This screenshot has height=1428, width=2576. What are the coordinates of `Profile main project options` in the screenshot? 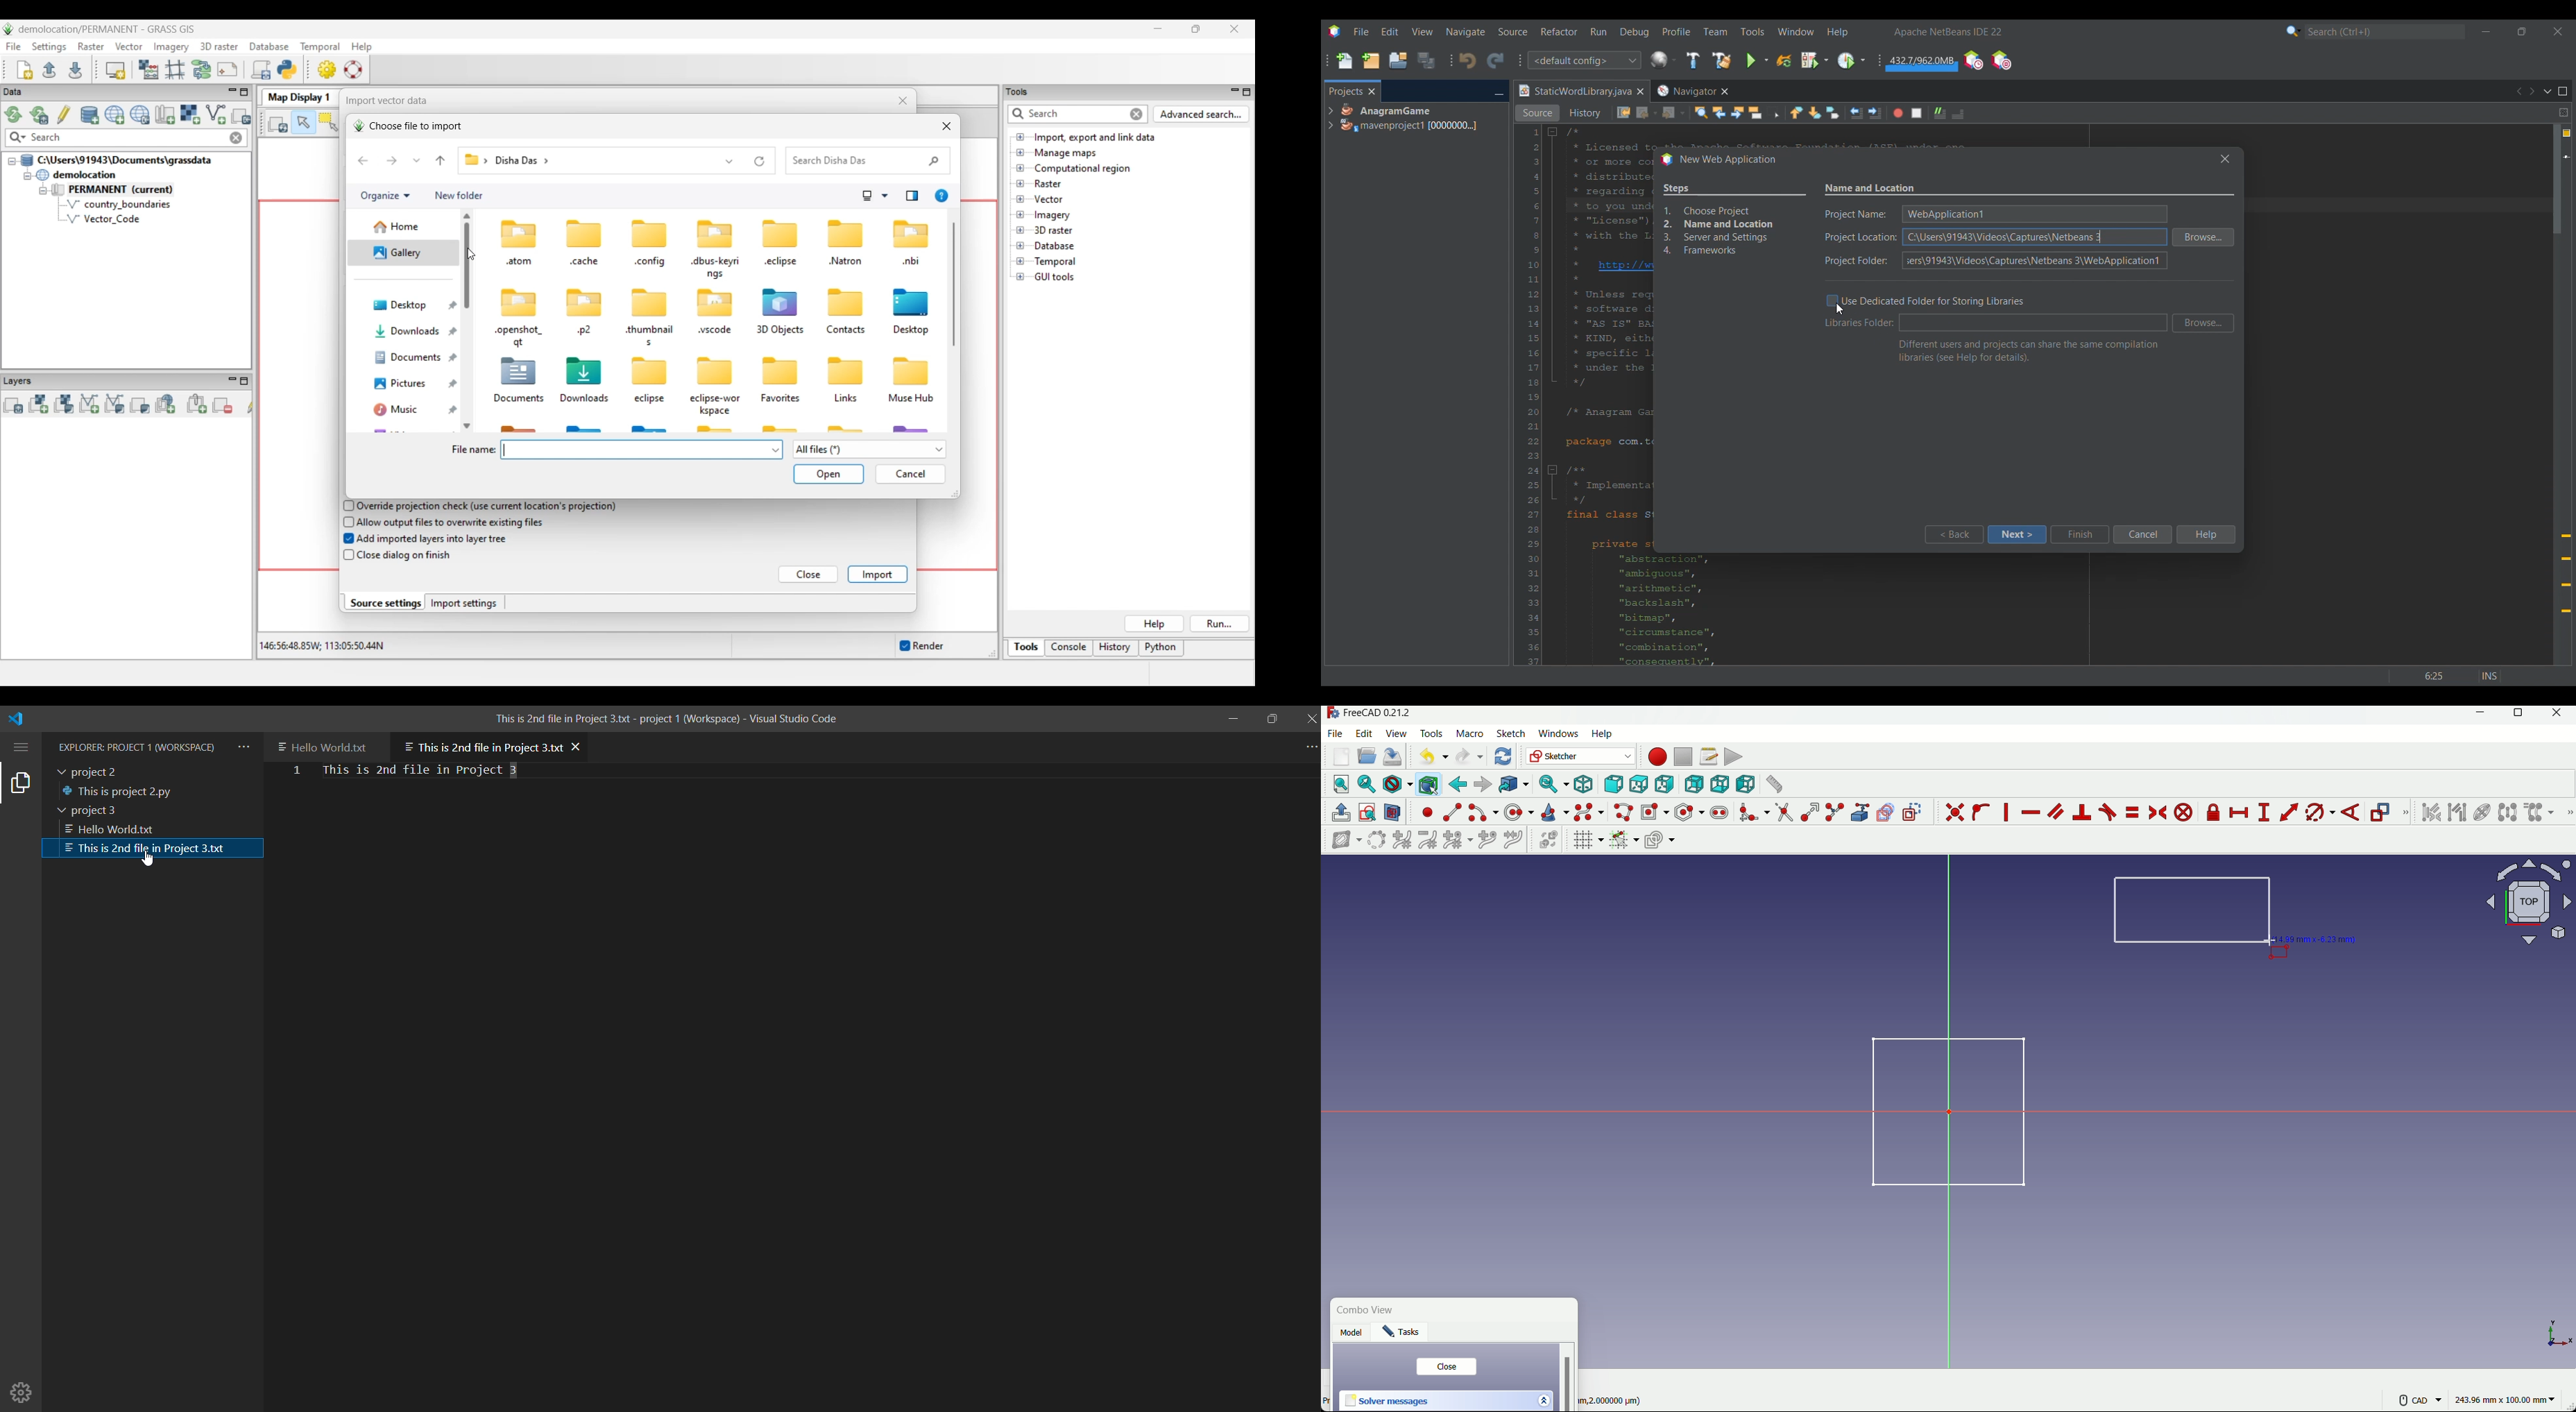 It's located at (1851, 61).